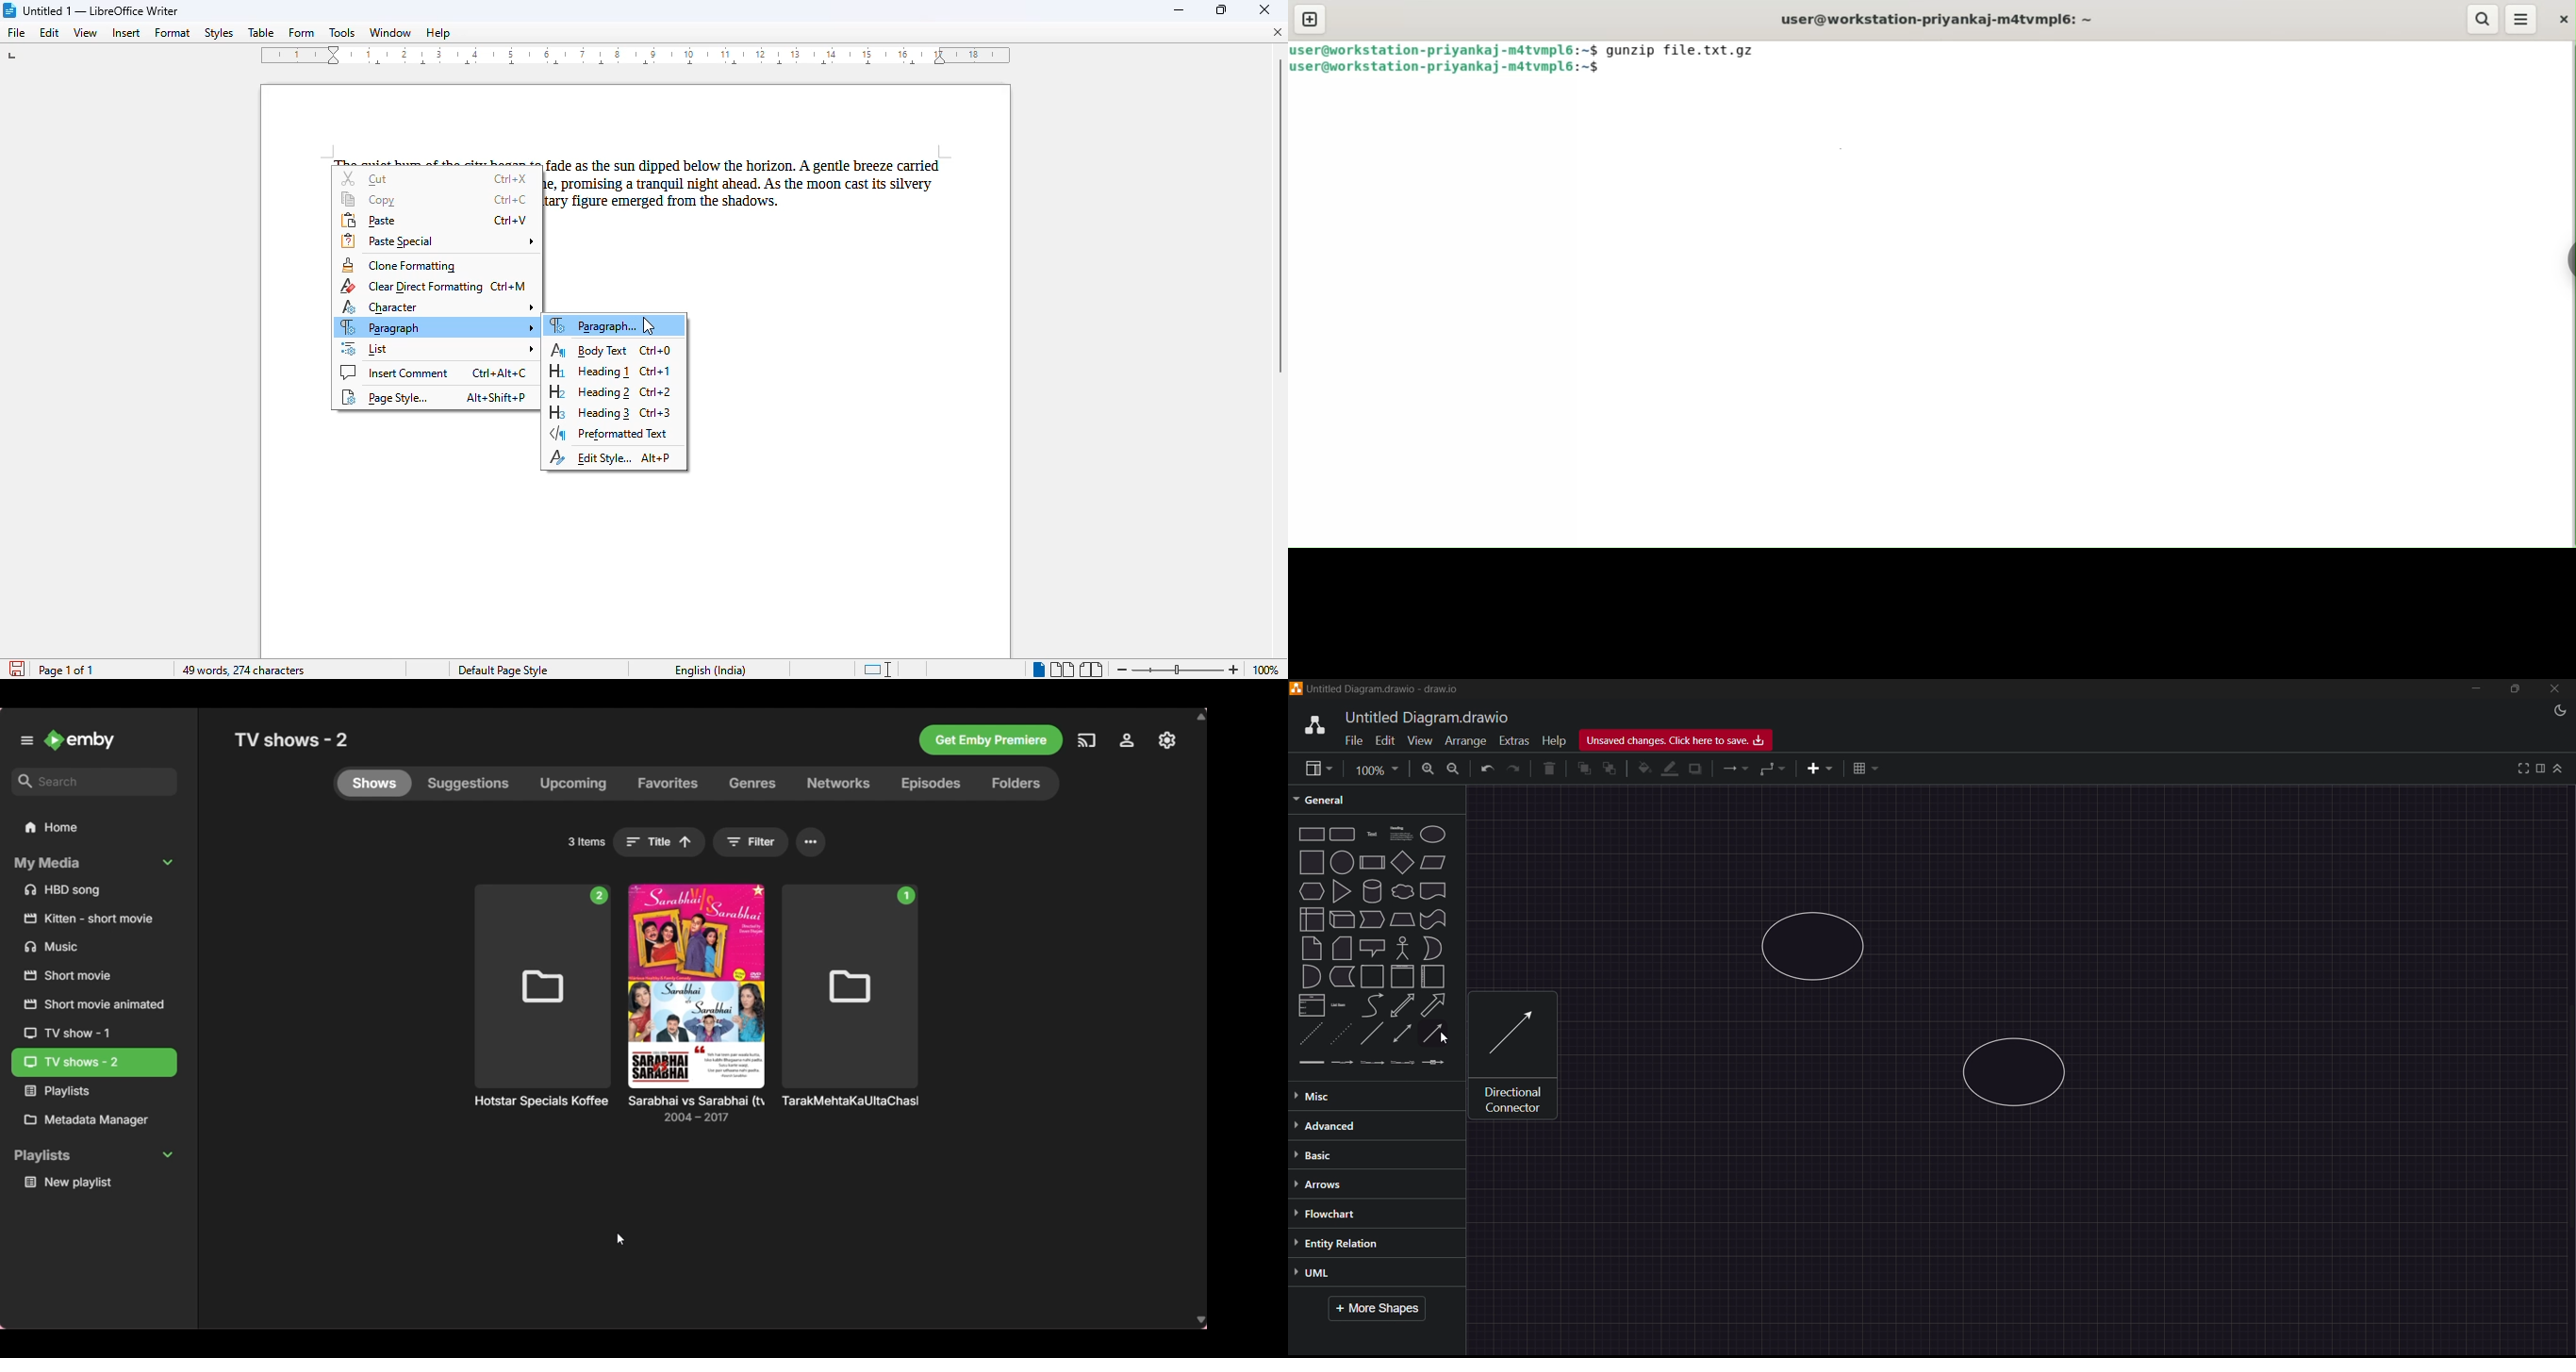  I want to click on cursor, so click(1444, 1037).